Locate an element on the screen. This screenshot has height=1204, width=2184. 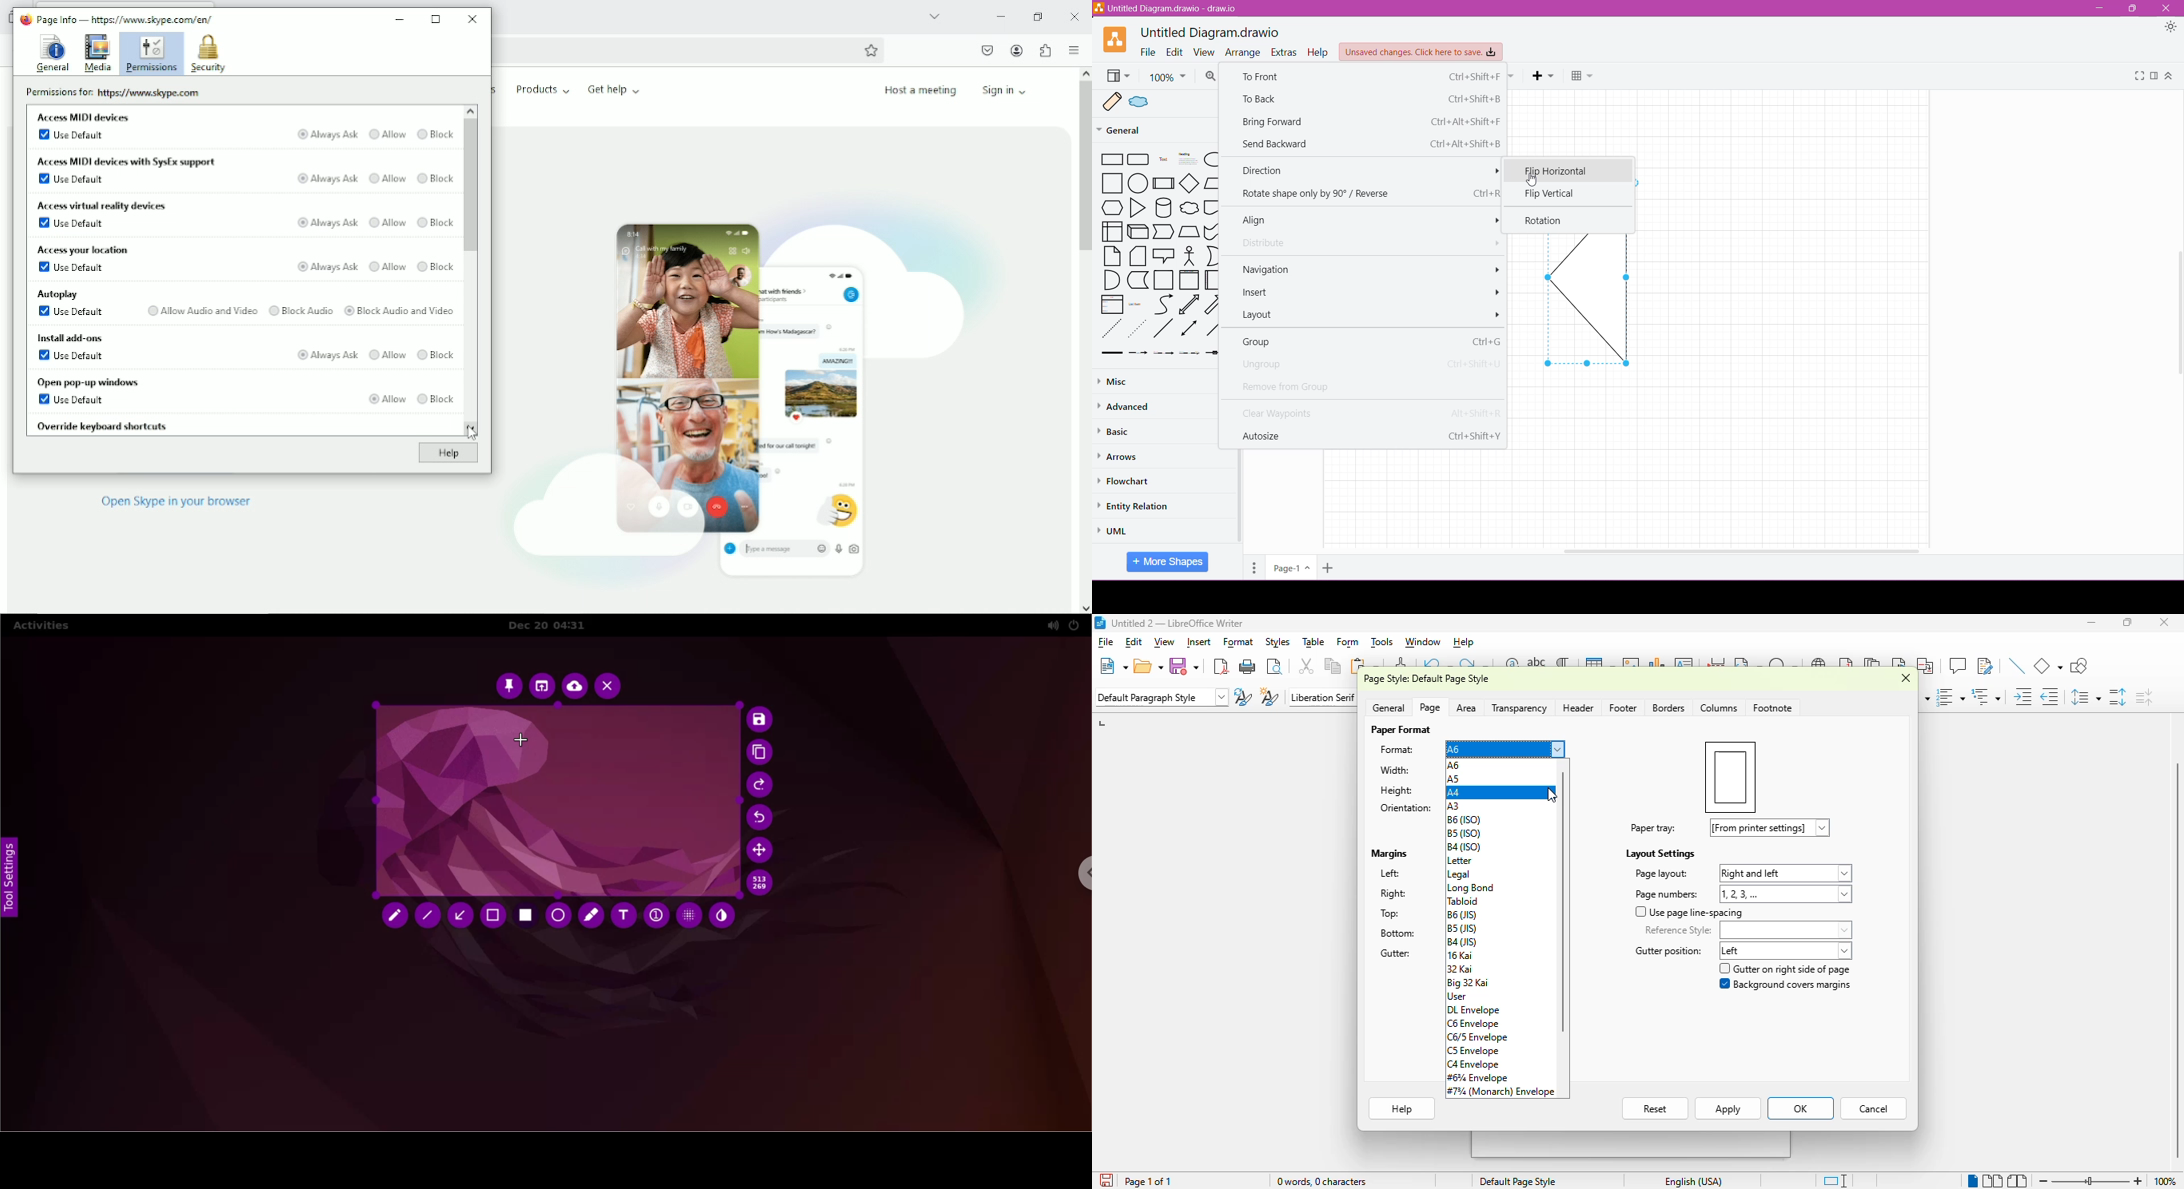
Access your location is located at coordinates (88, 249).